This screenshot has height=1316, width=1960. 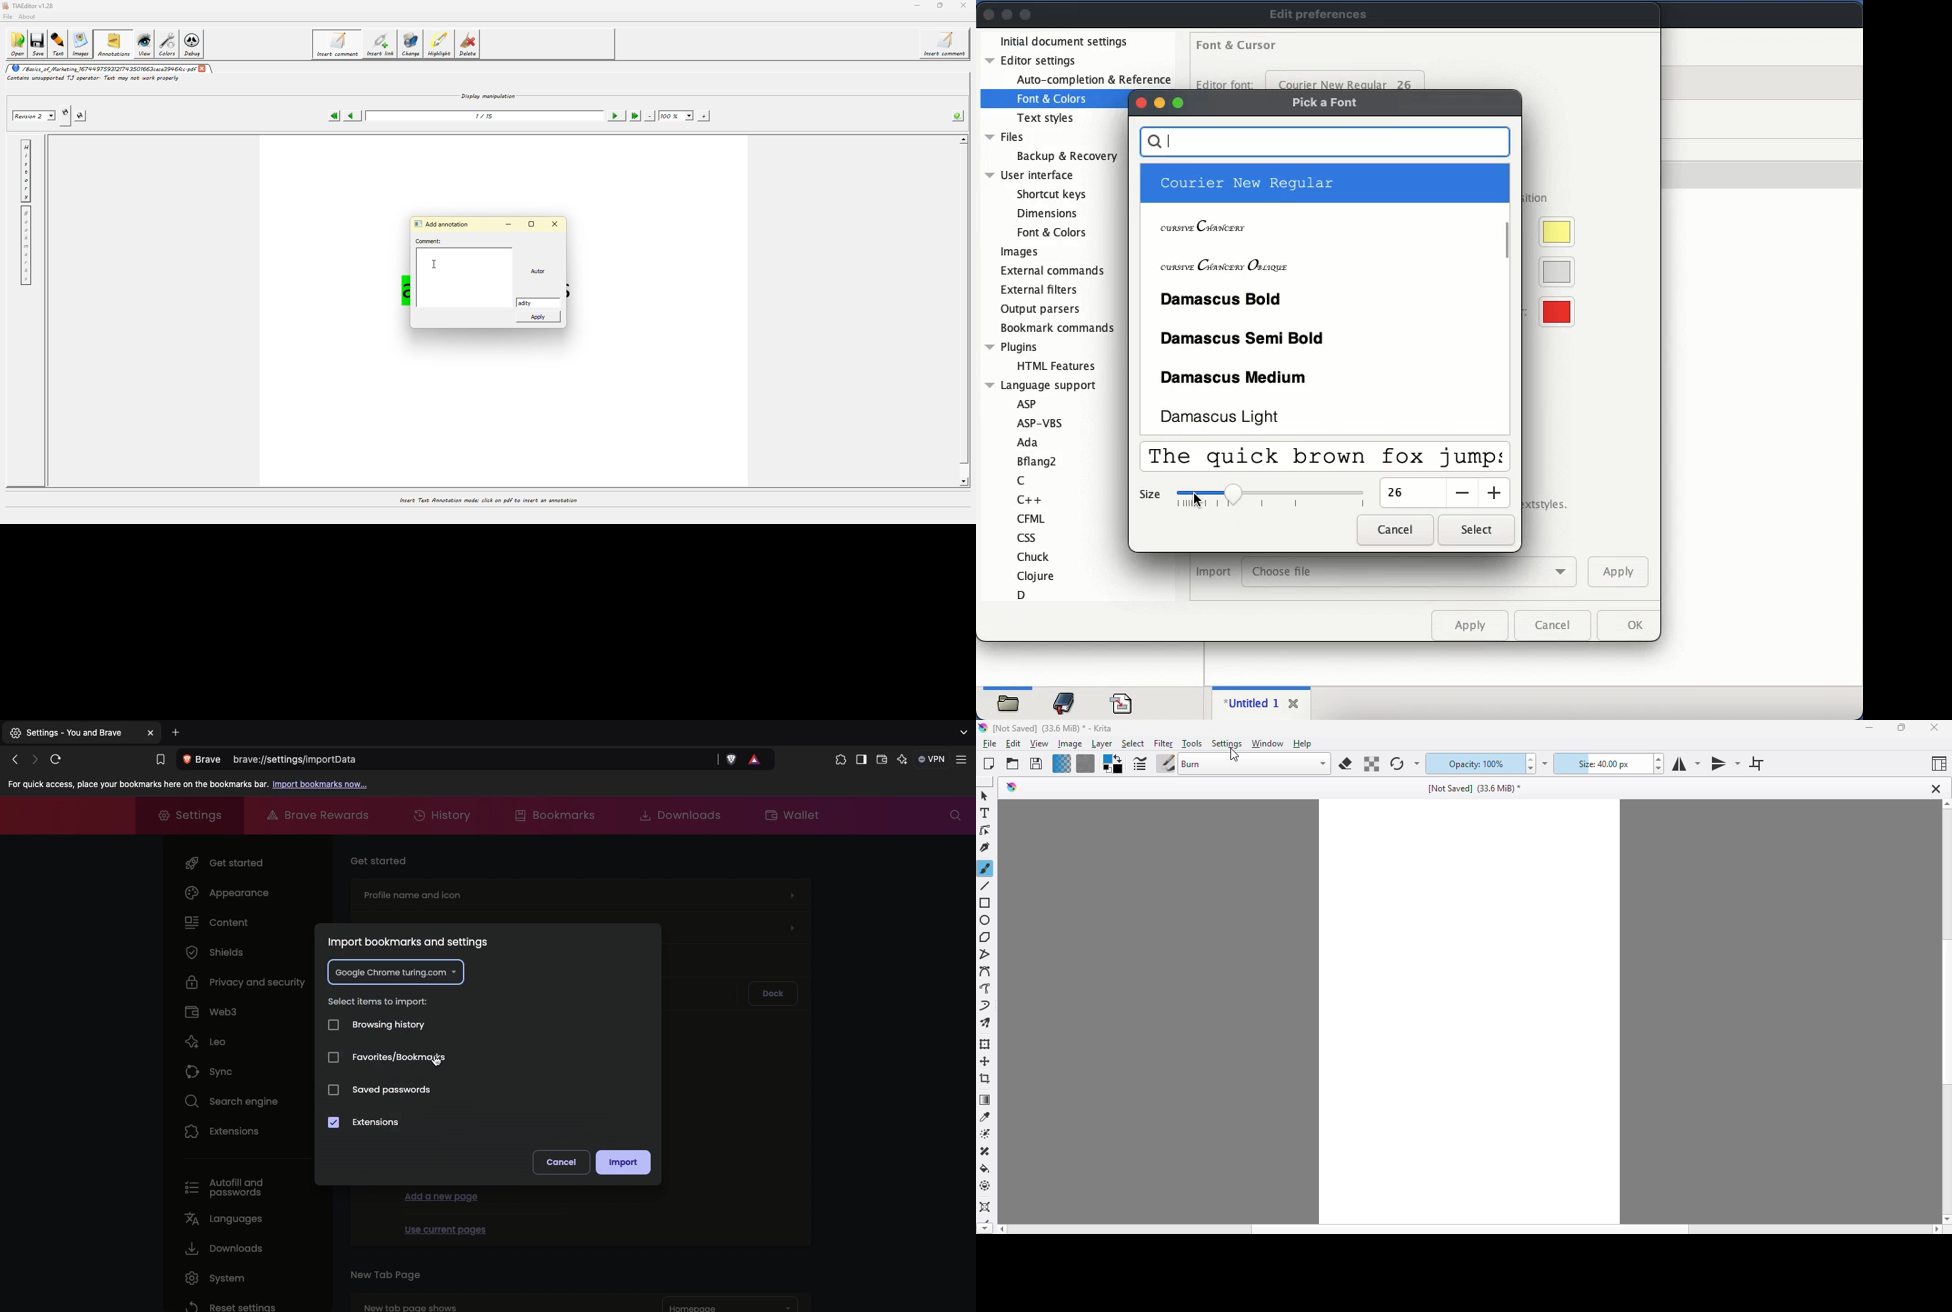 What do you see at coordinates (1225, 265) in the screenshot?
I see `cunsr Giancenr Obcsqur` at bounding box center [1225, 265].